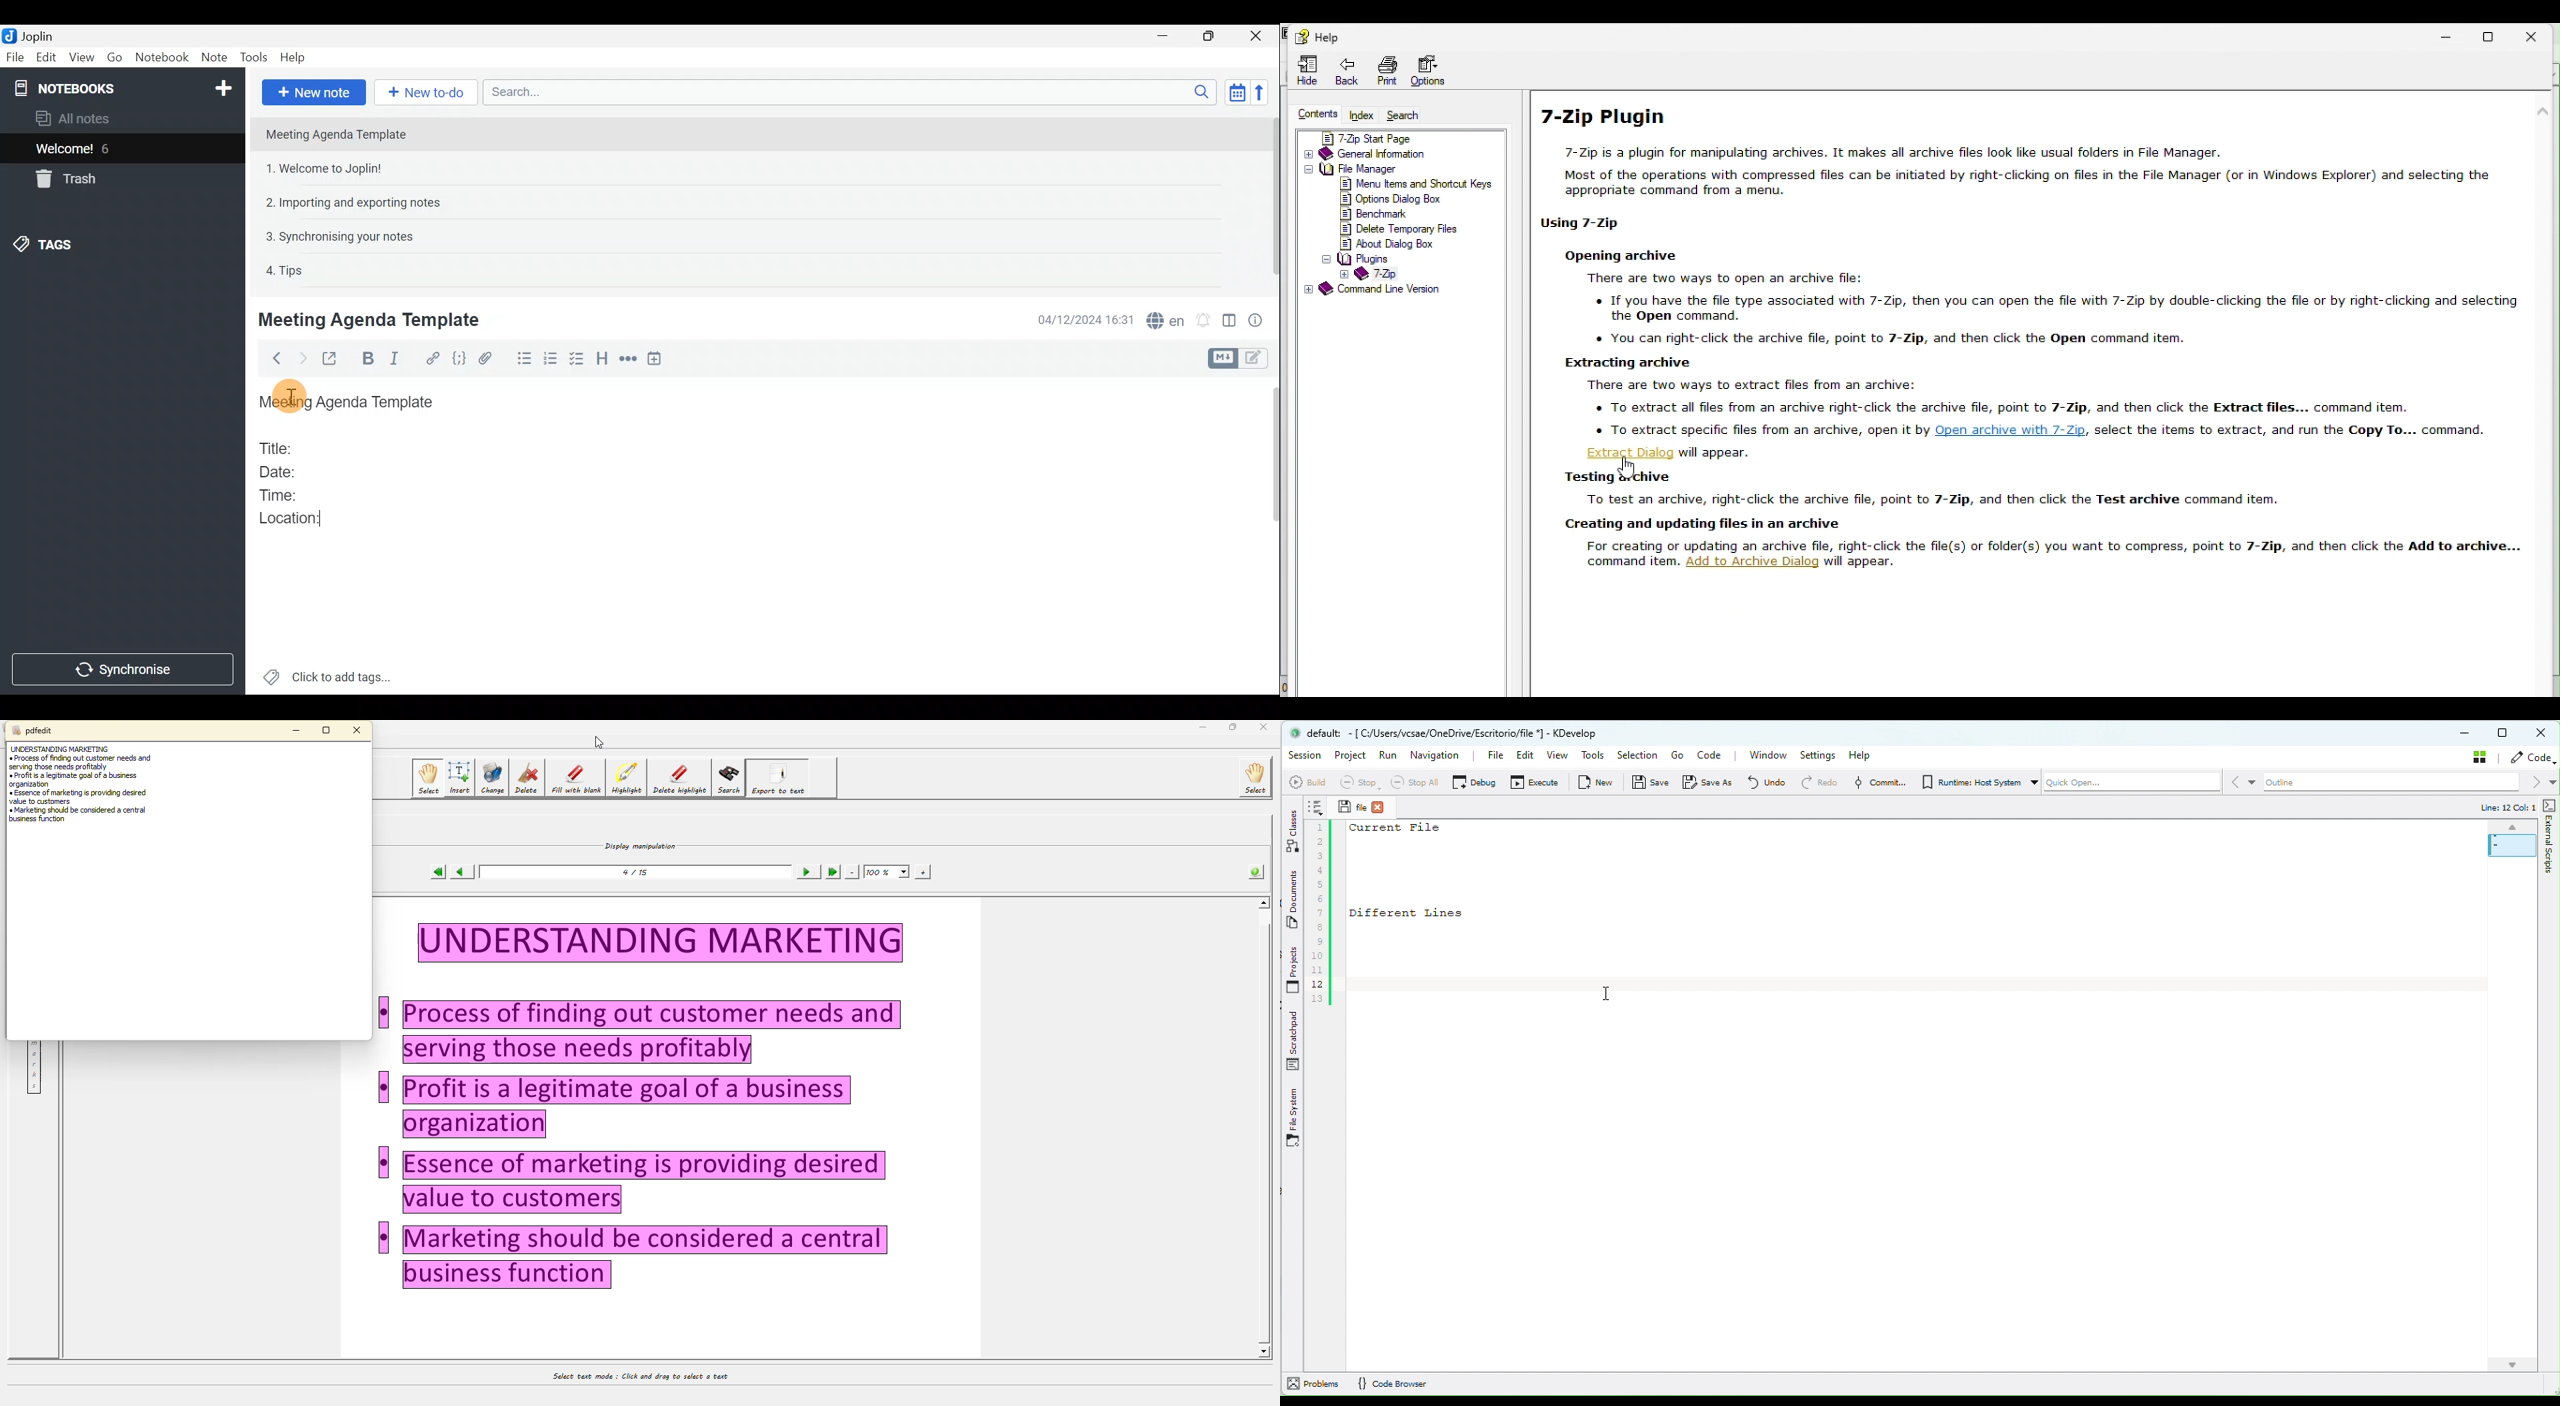 This screenshot has height=1428, width=2576. What do you see at coordinates (1167, 319) in the screenshot?
I see `Spell checker` at bounding box center [1167, 319].